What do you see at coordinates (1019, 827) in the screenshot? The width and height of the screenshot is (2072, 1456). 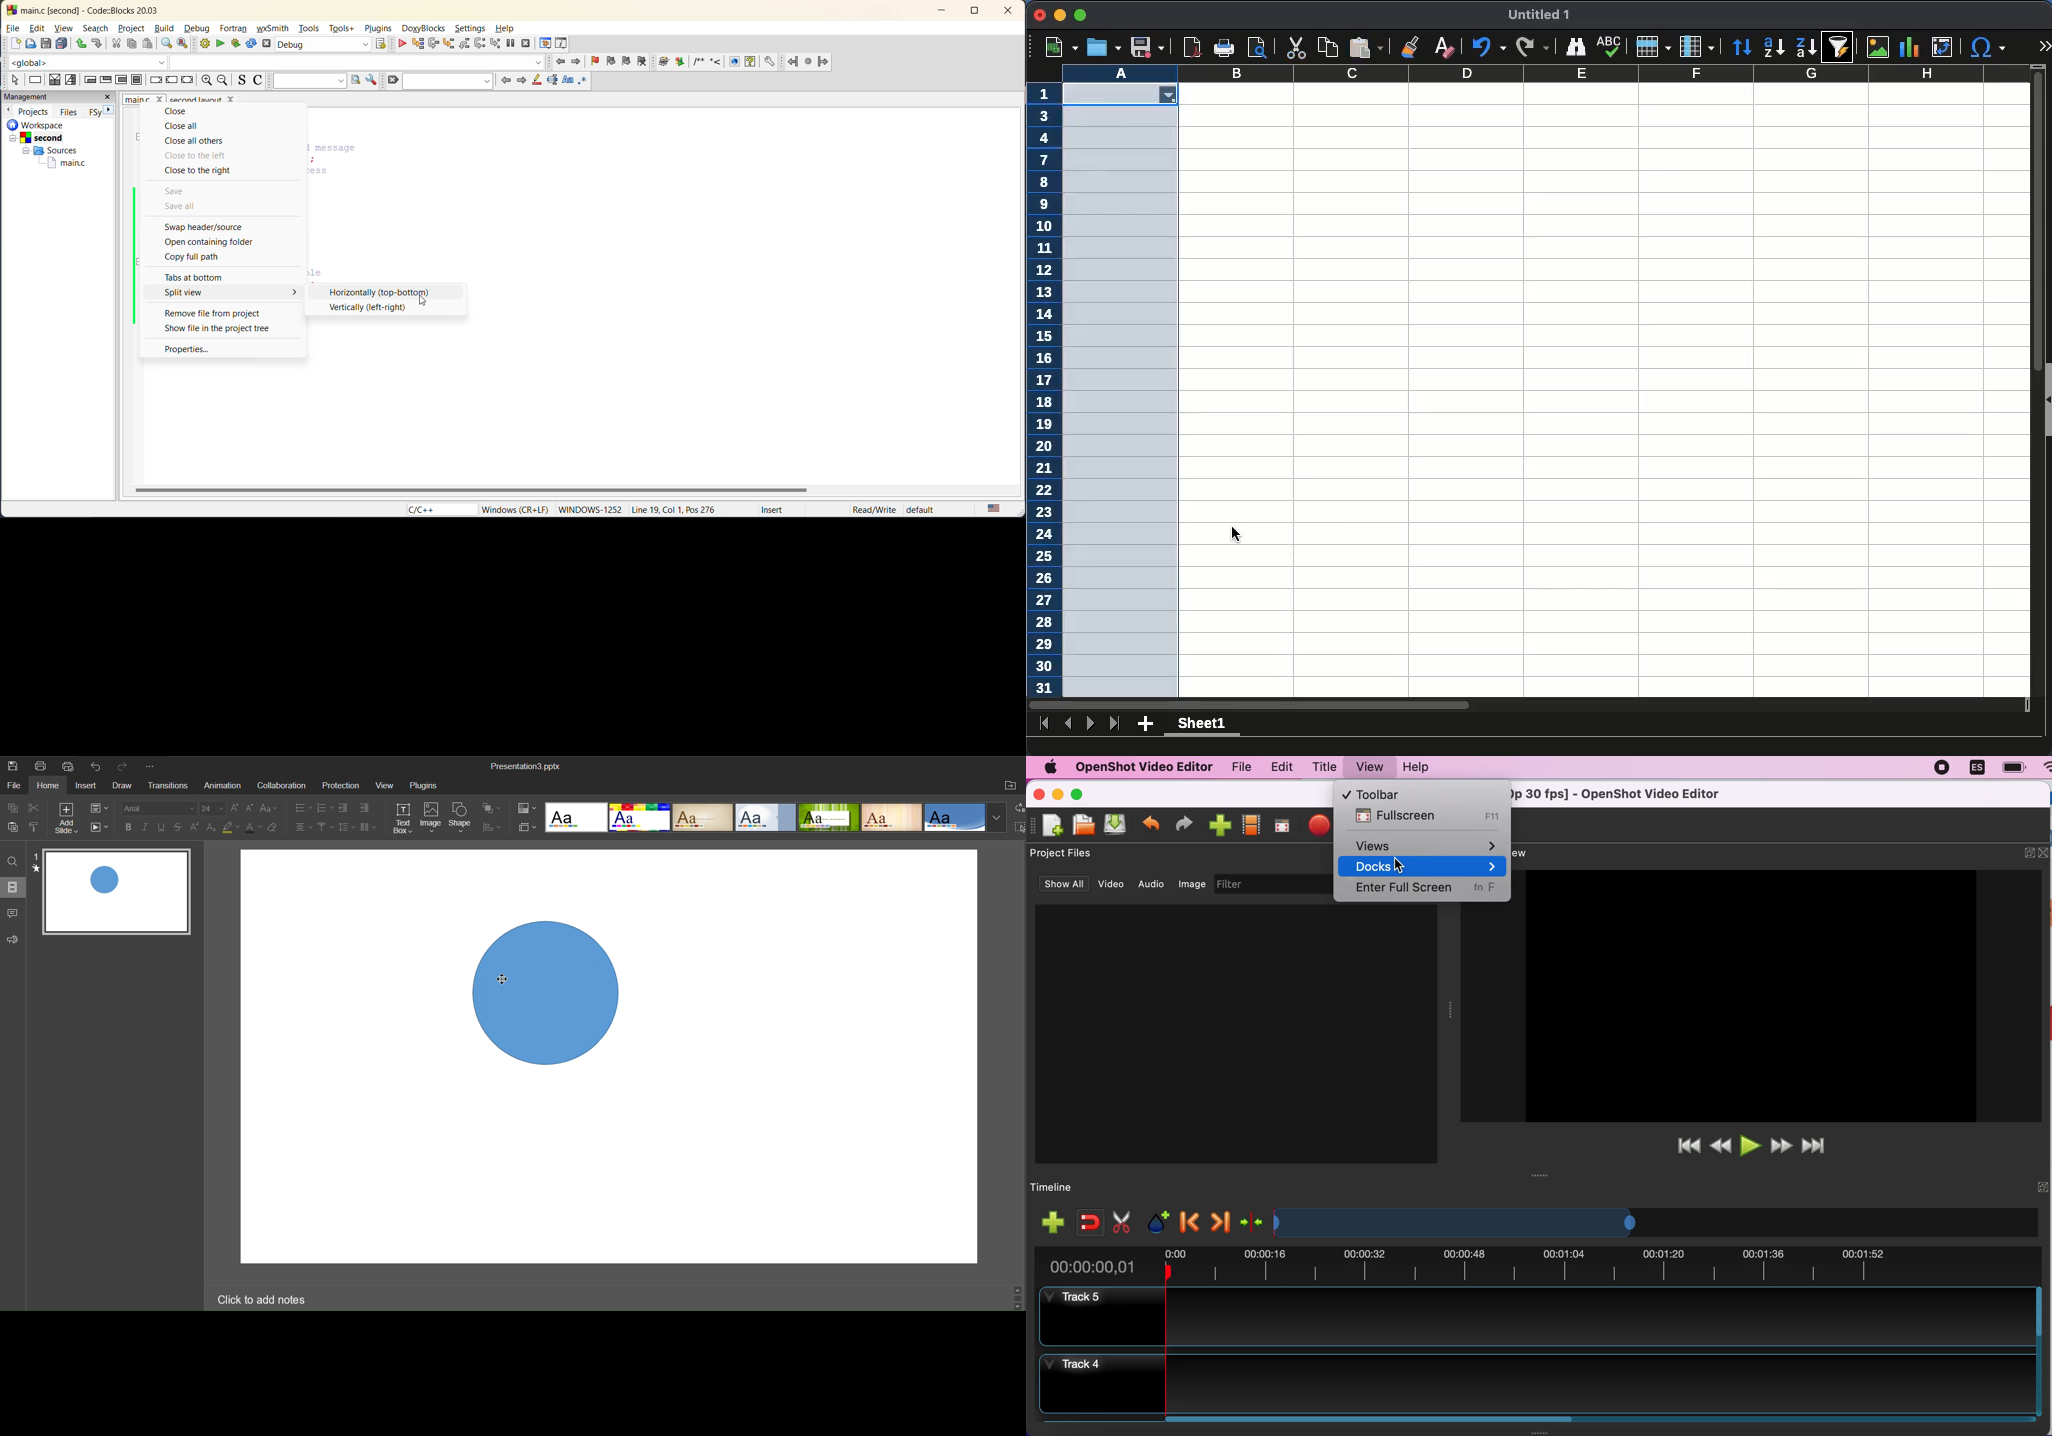 I see `Select All` at bounding box center [1019, 827].